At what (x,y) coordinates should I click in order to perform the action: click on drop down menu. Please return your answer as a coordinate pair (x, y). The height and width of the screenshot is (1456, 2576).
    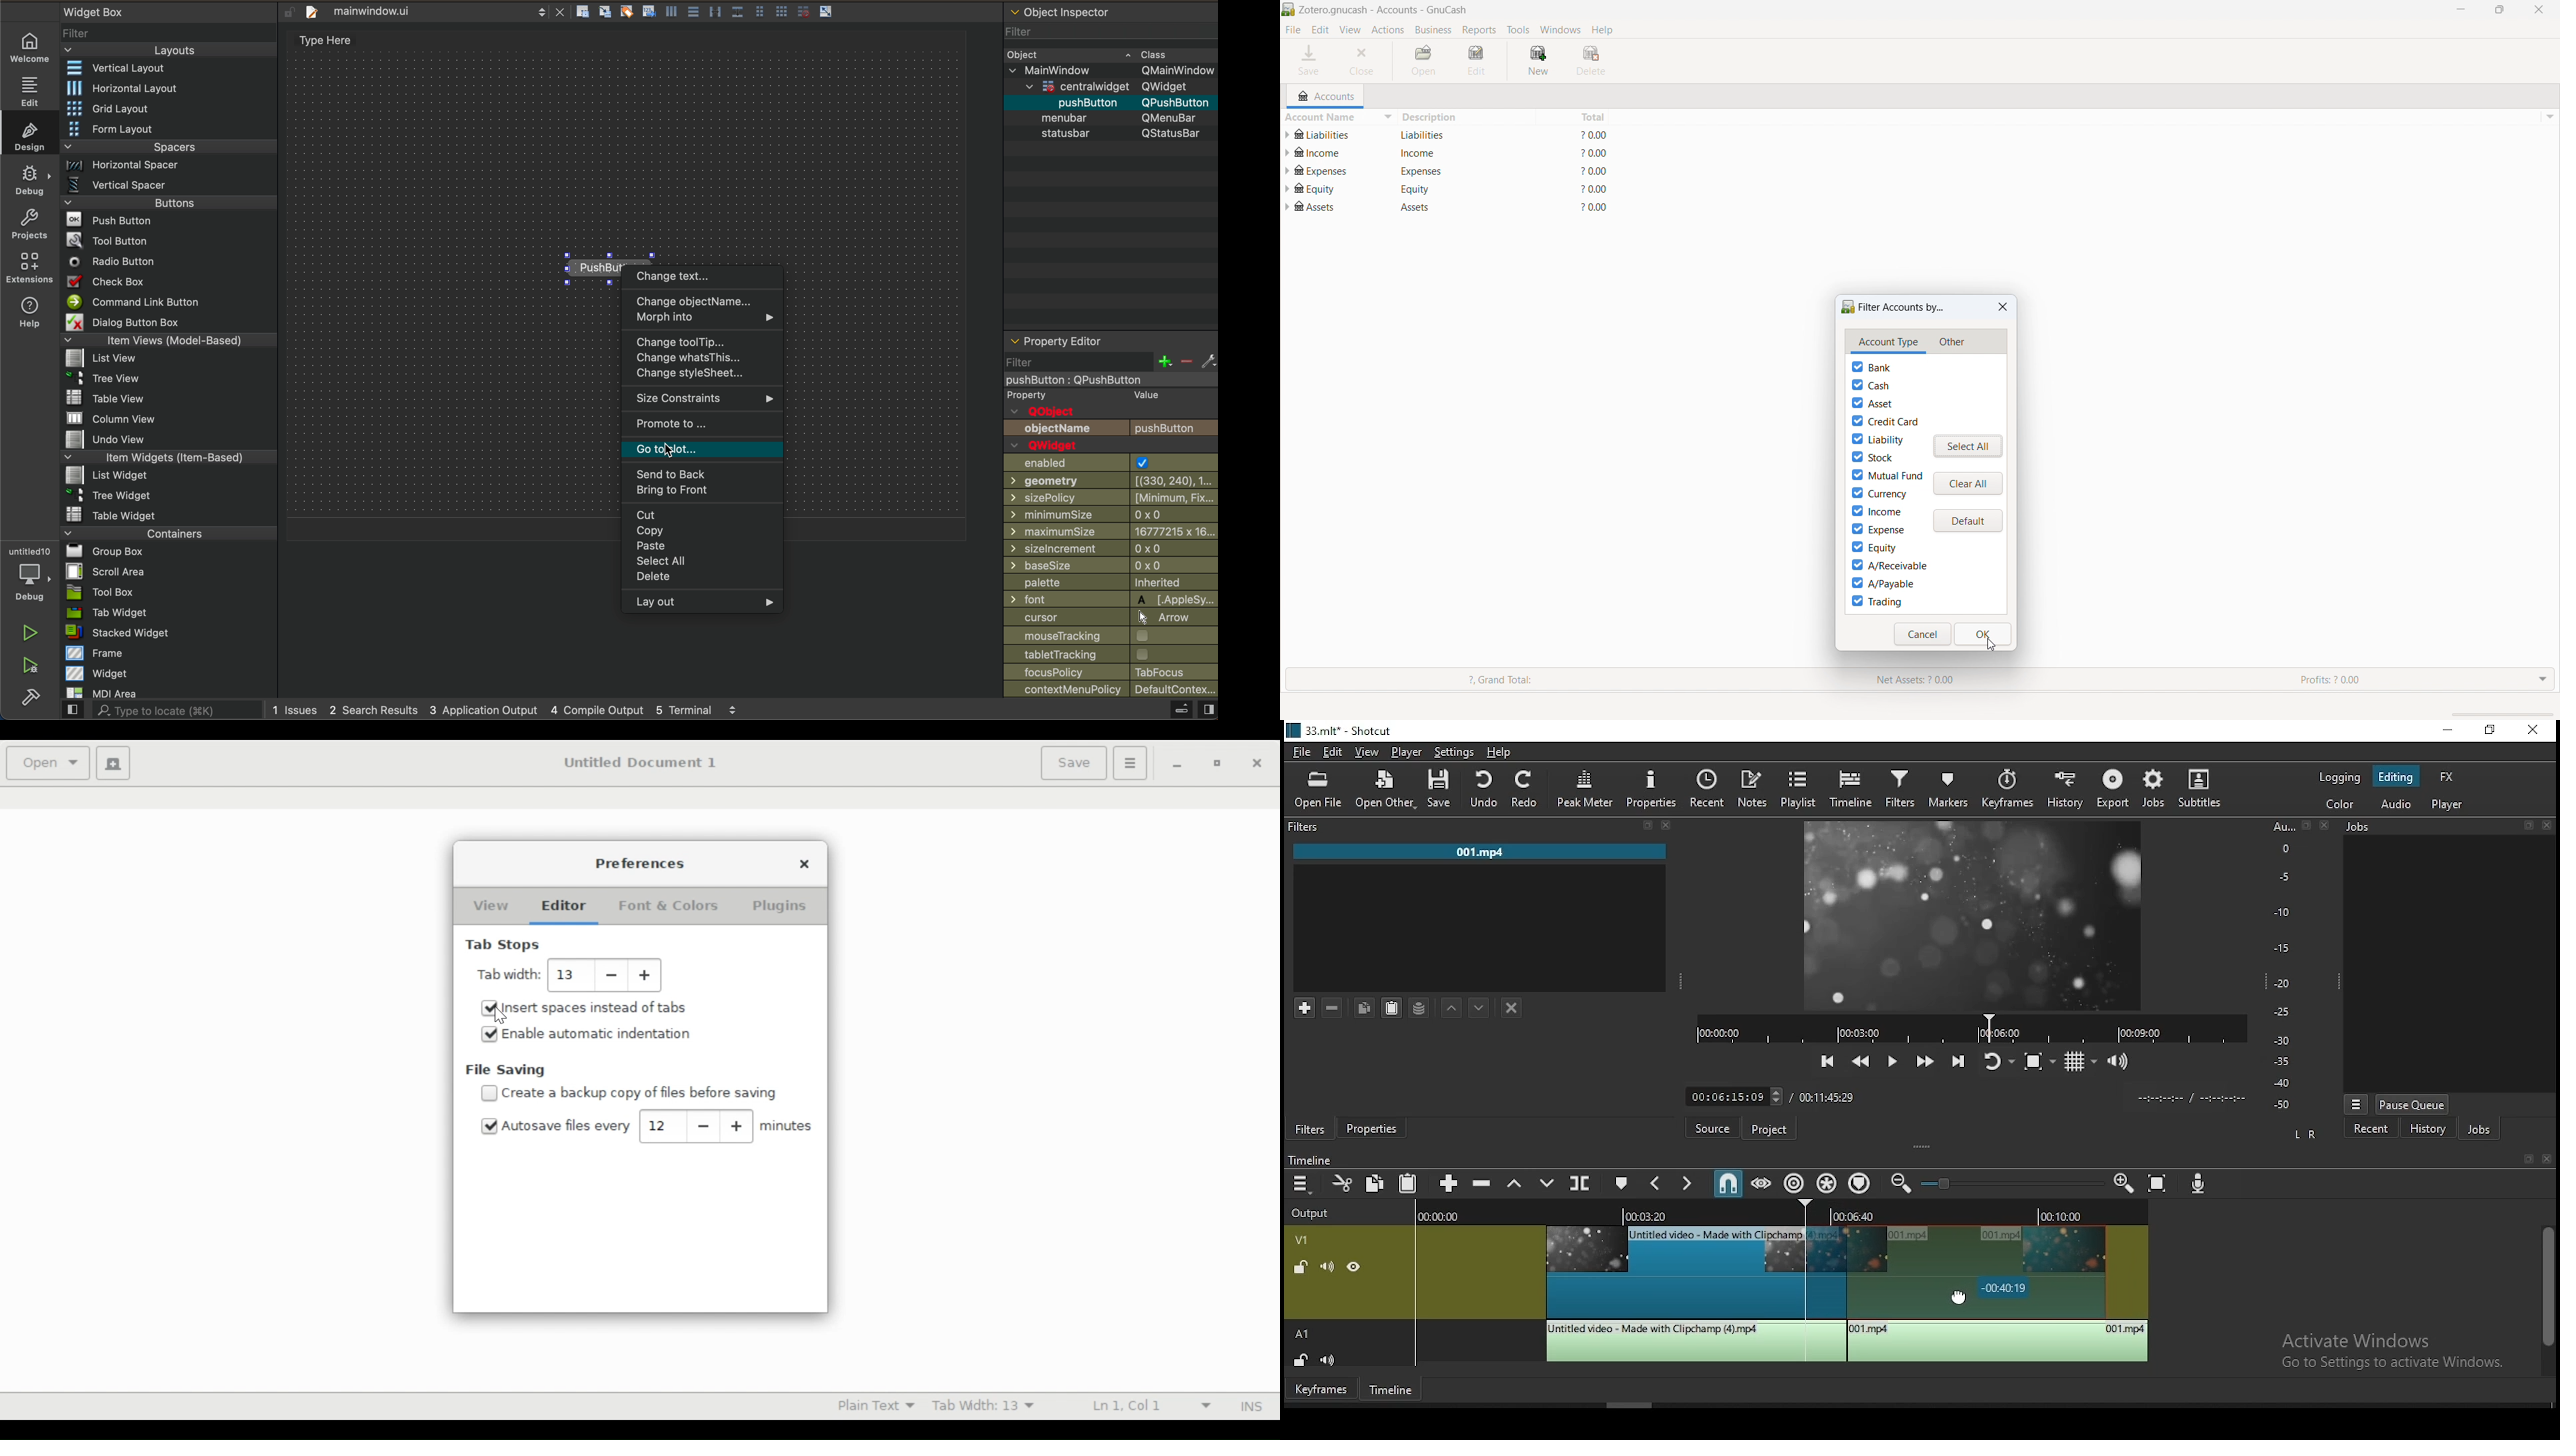
    Looking at the image, I should click on (2543, 677).